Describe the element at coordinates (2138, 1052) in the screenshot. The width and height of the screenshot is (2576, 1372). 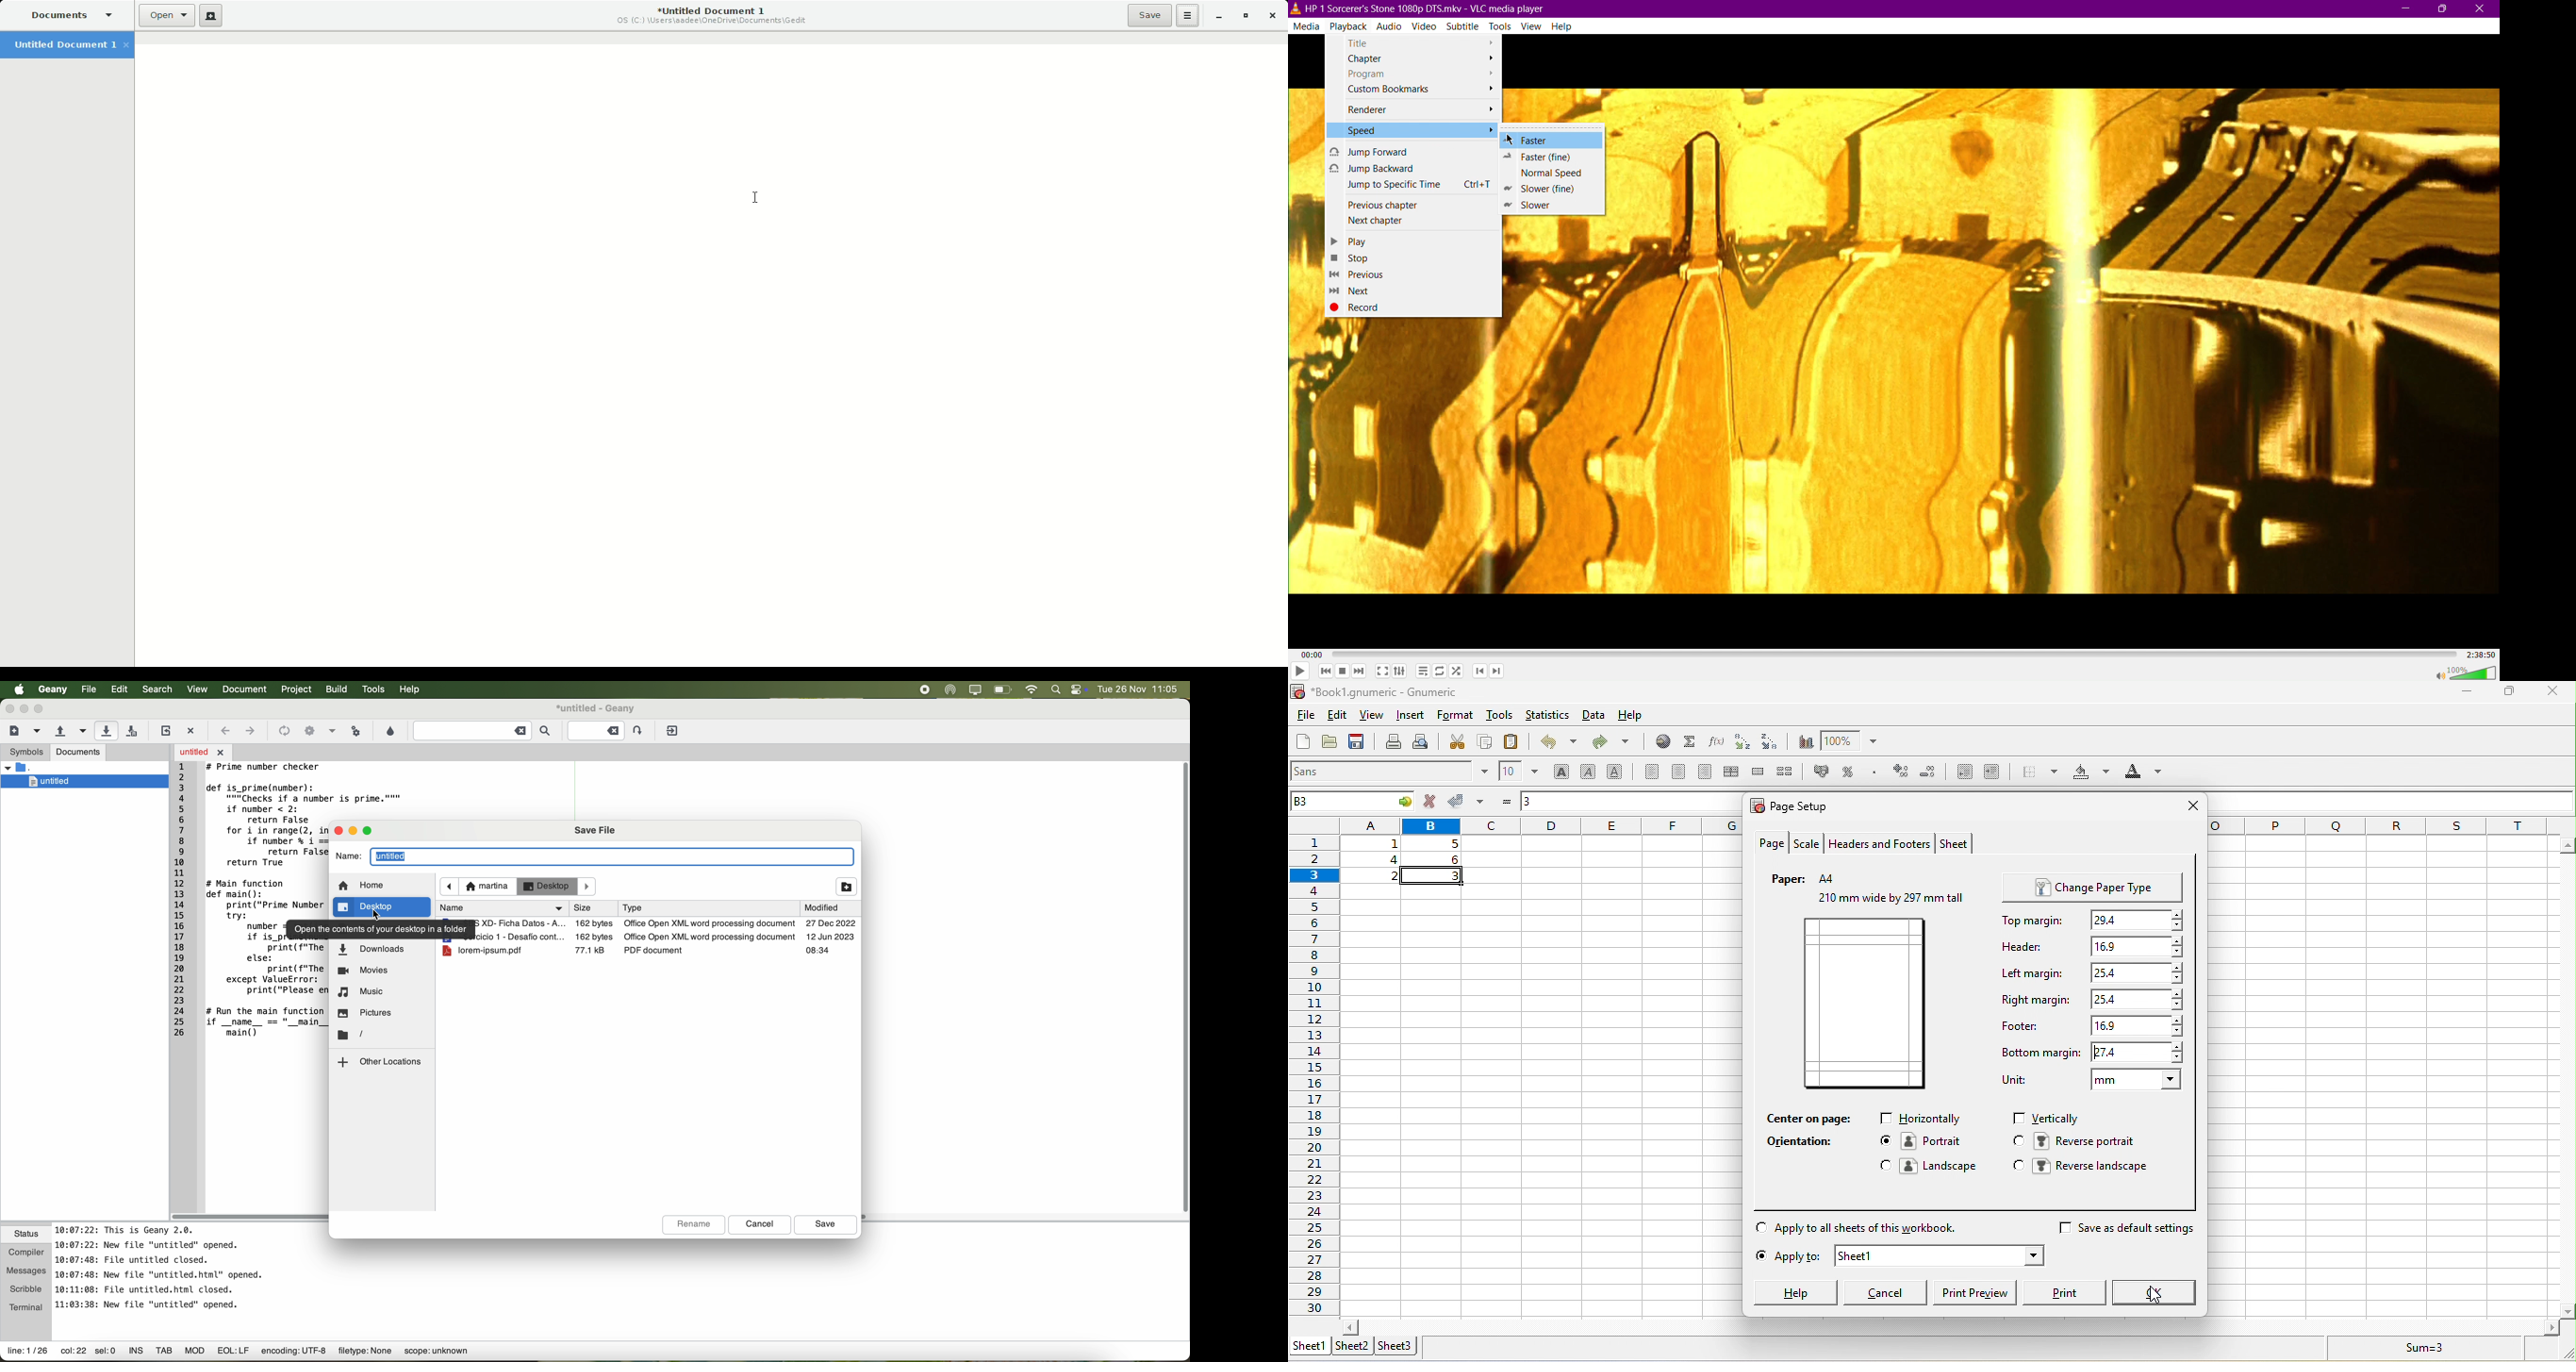
I see `25.4` at that location.